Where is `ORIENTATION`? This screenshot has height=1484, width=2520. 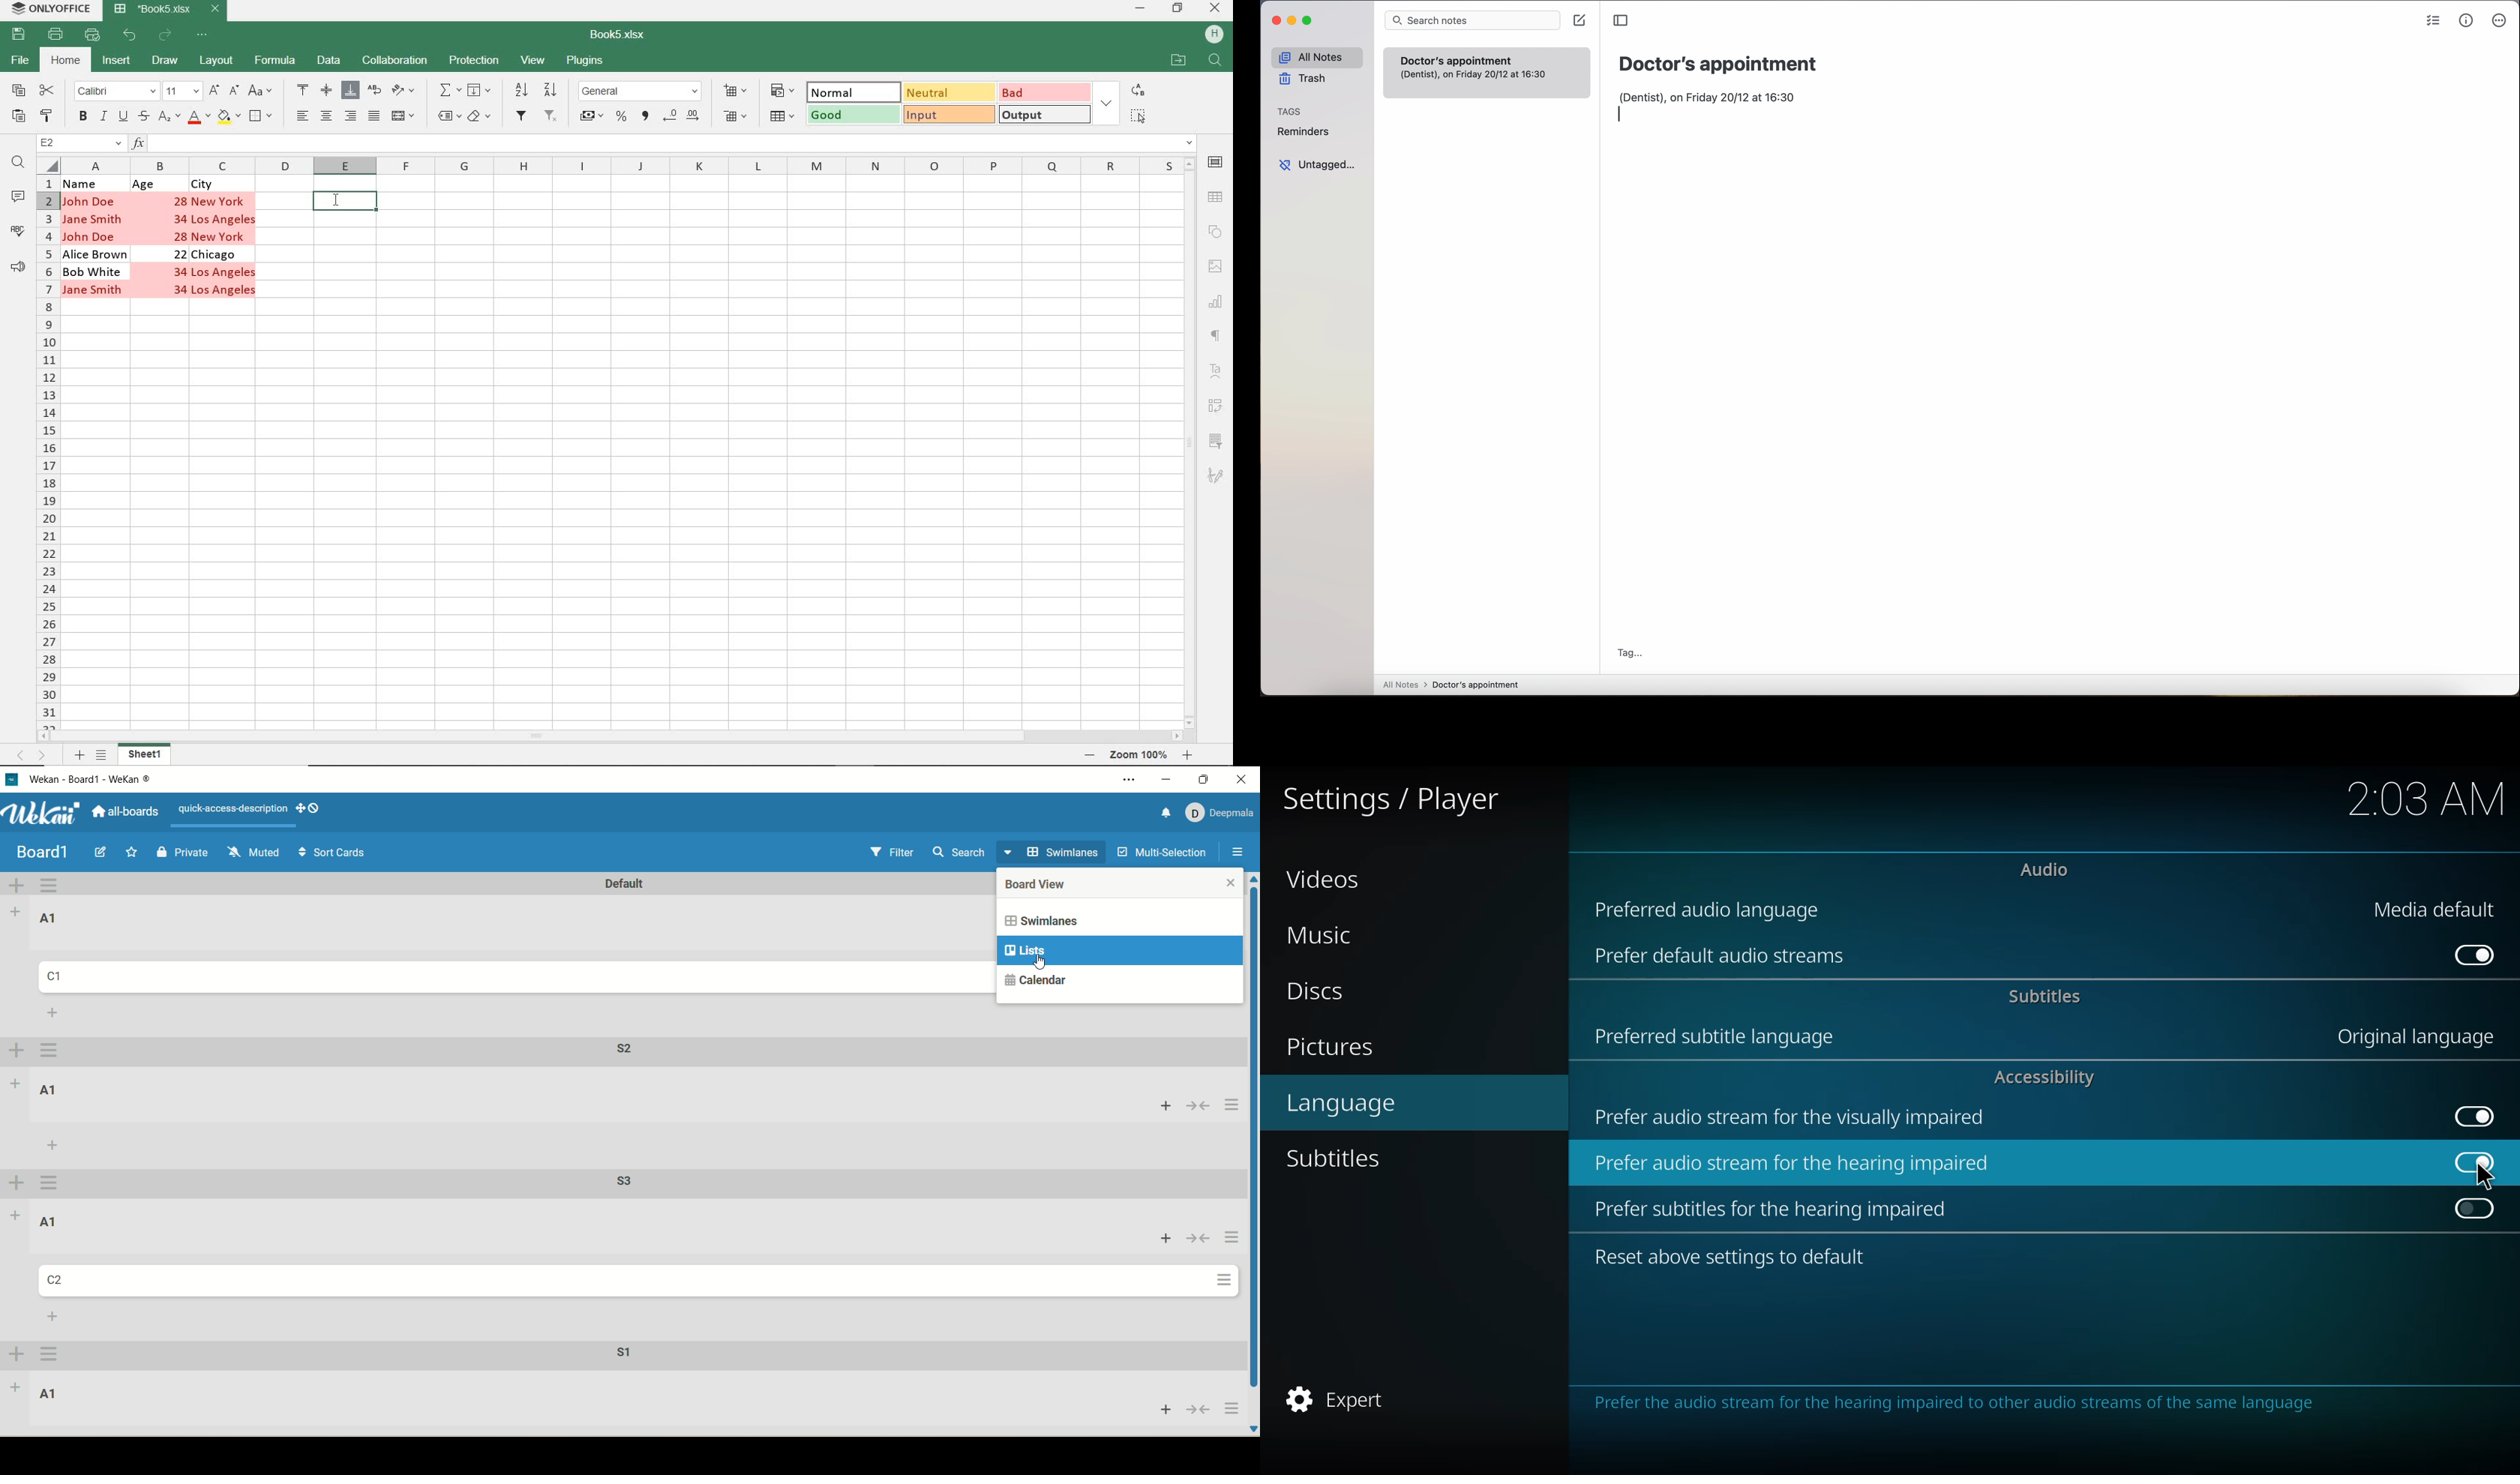 ORIENTATION is located at coordinates (407, 92).